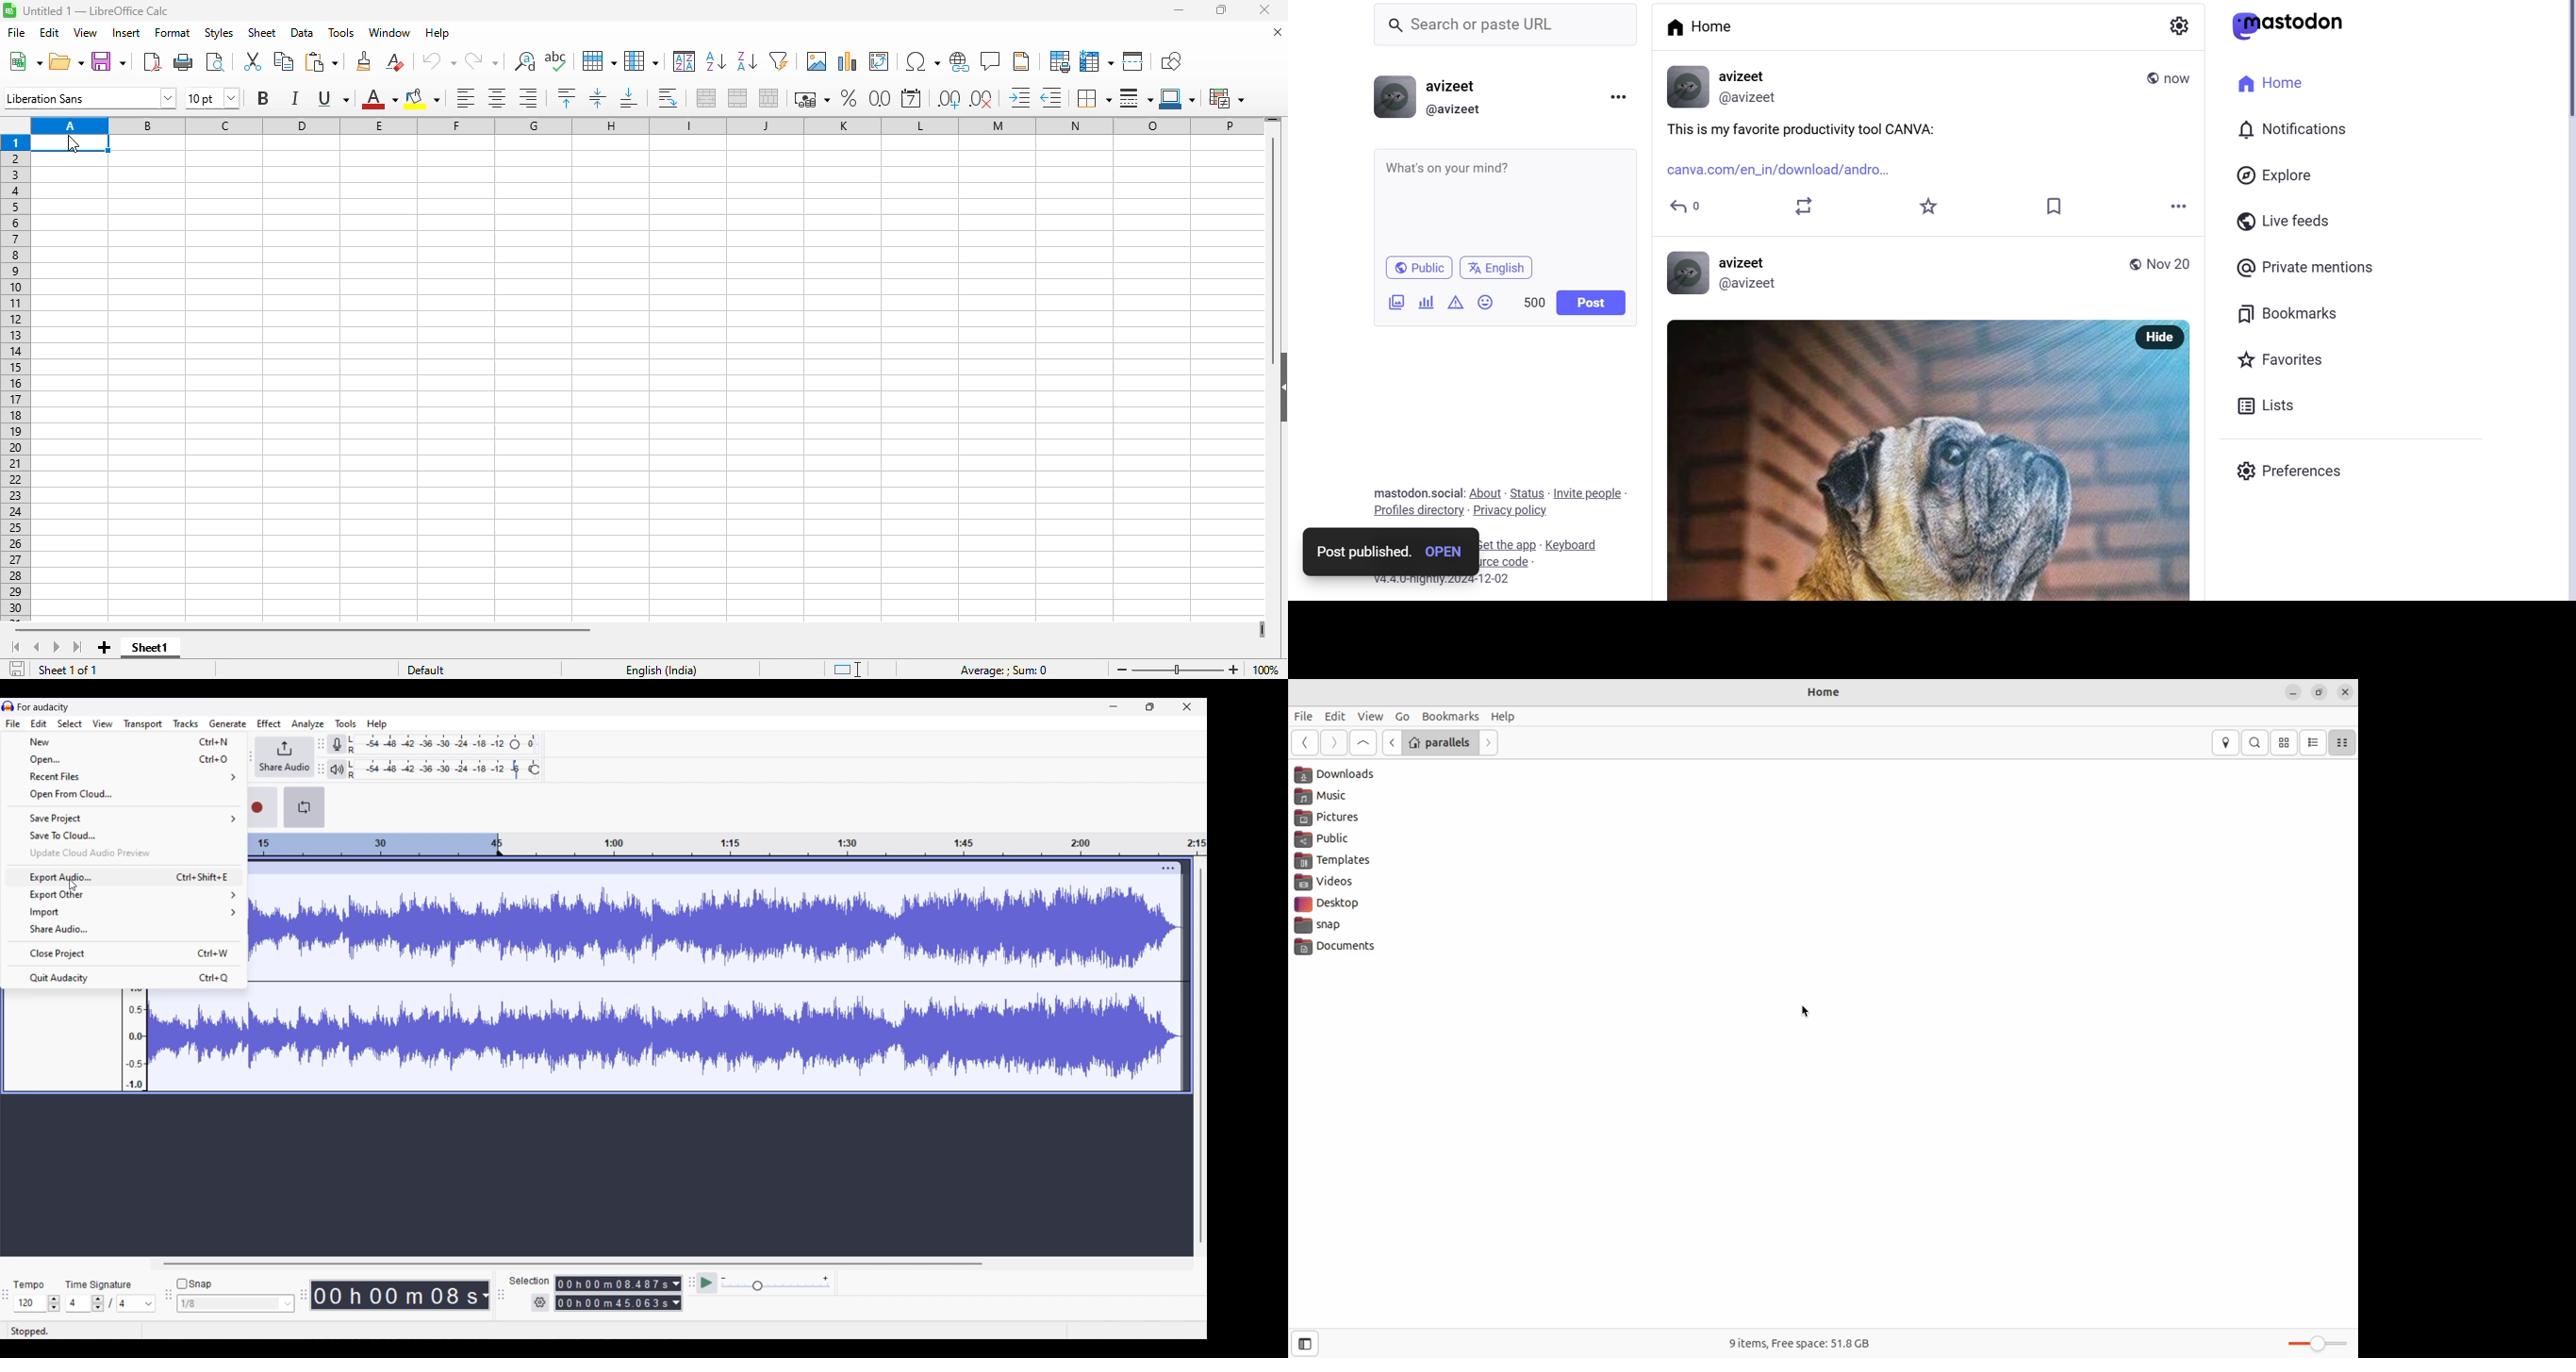 The height and width of the screenshot is (1372, 2576). I want to click on show draw functions, so click(1169, 60).